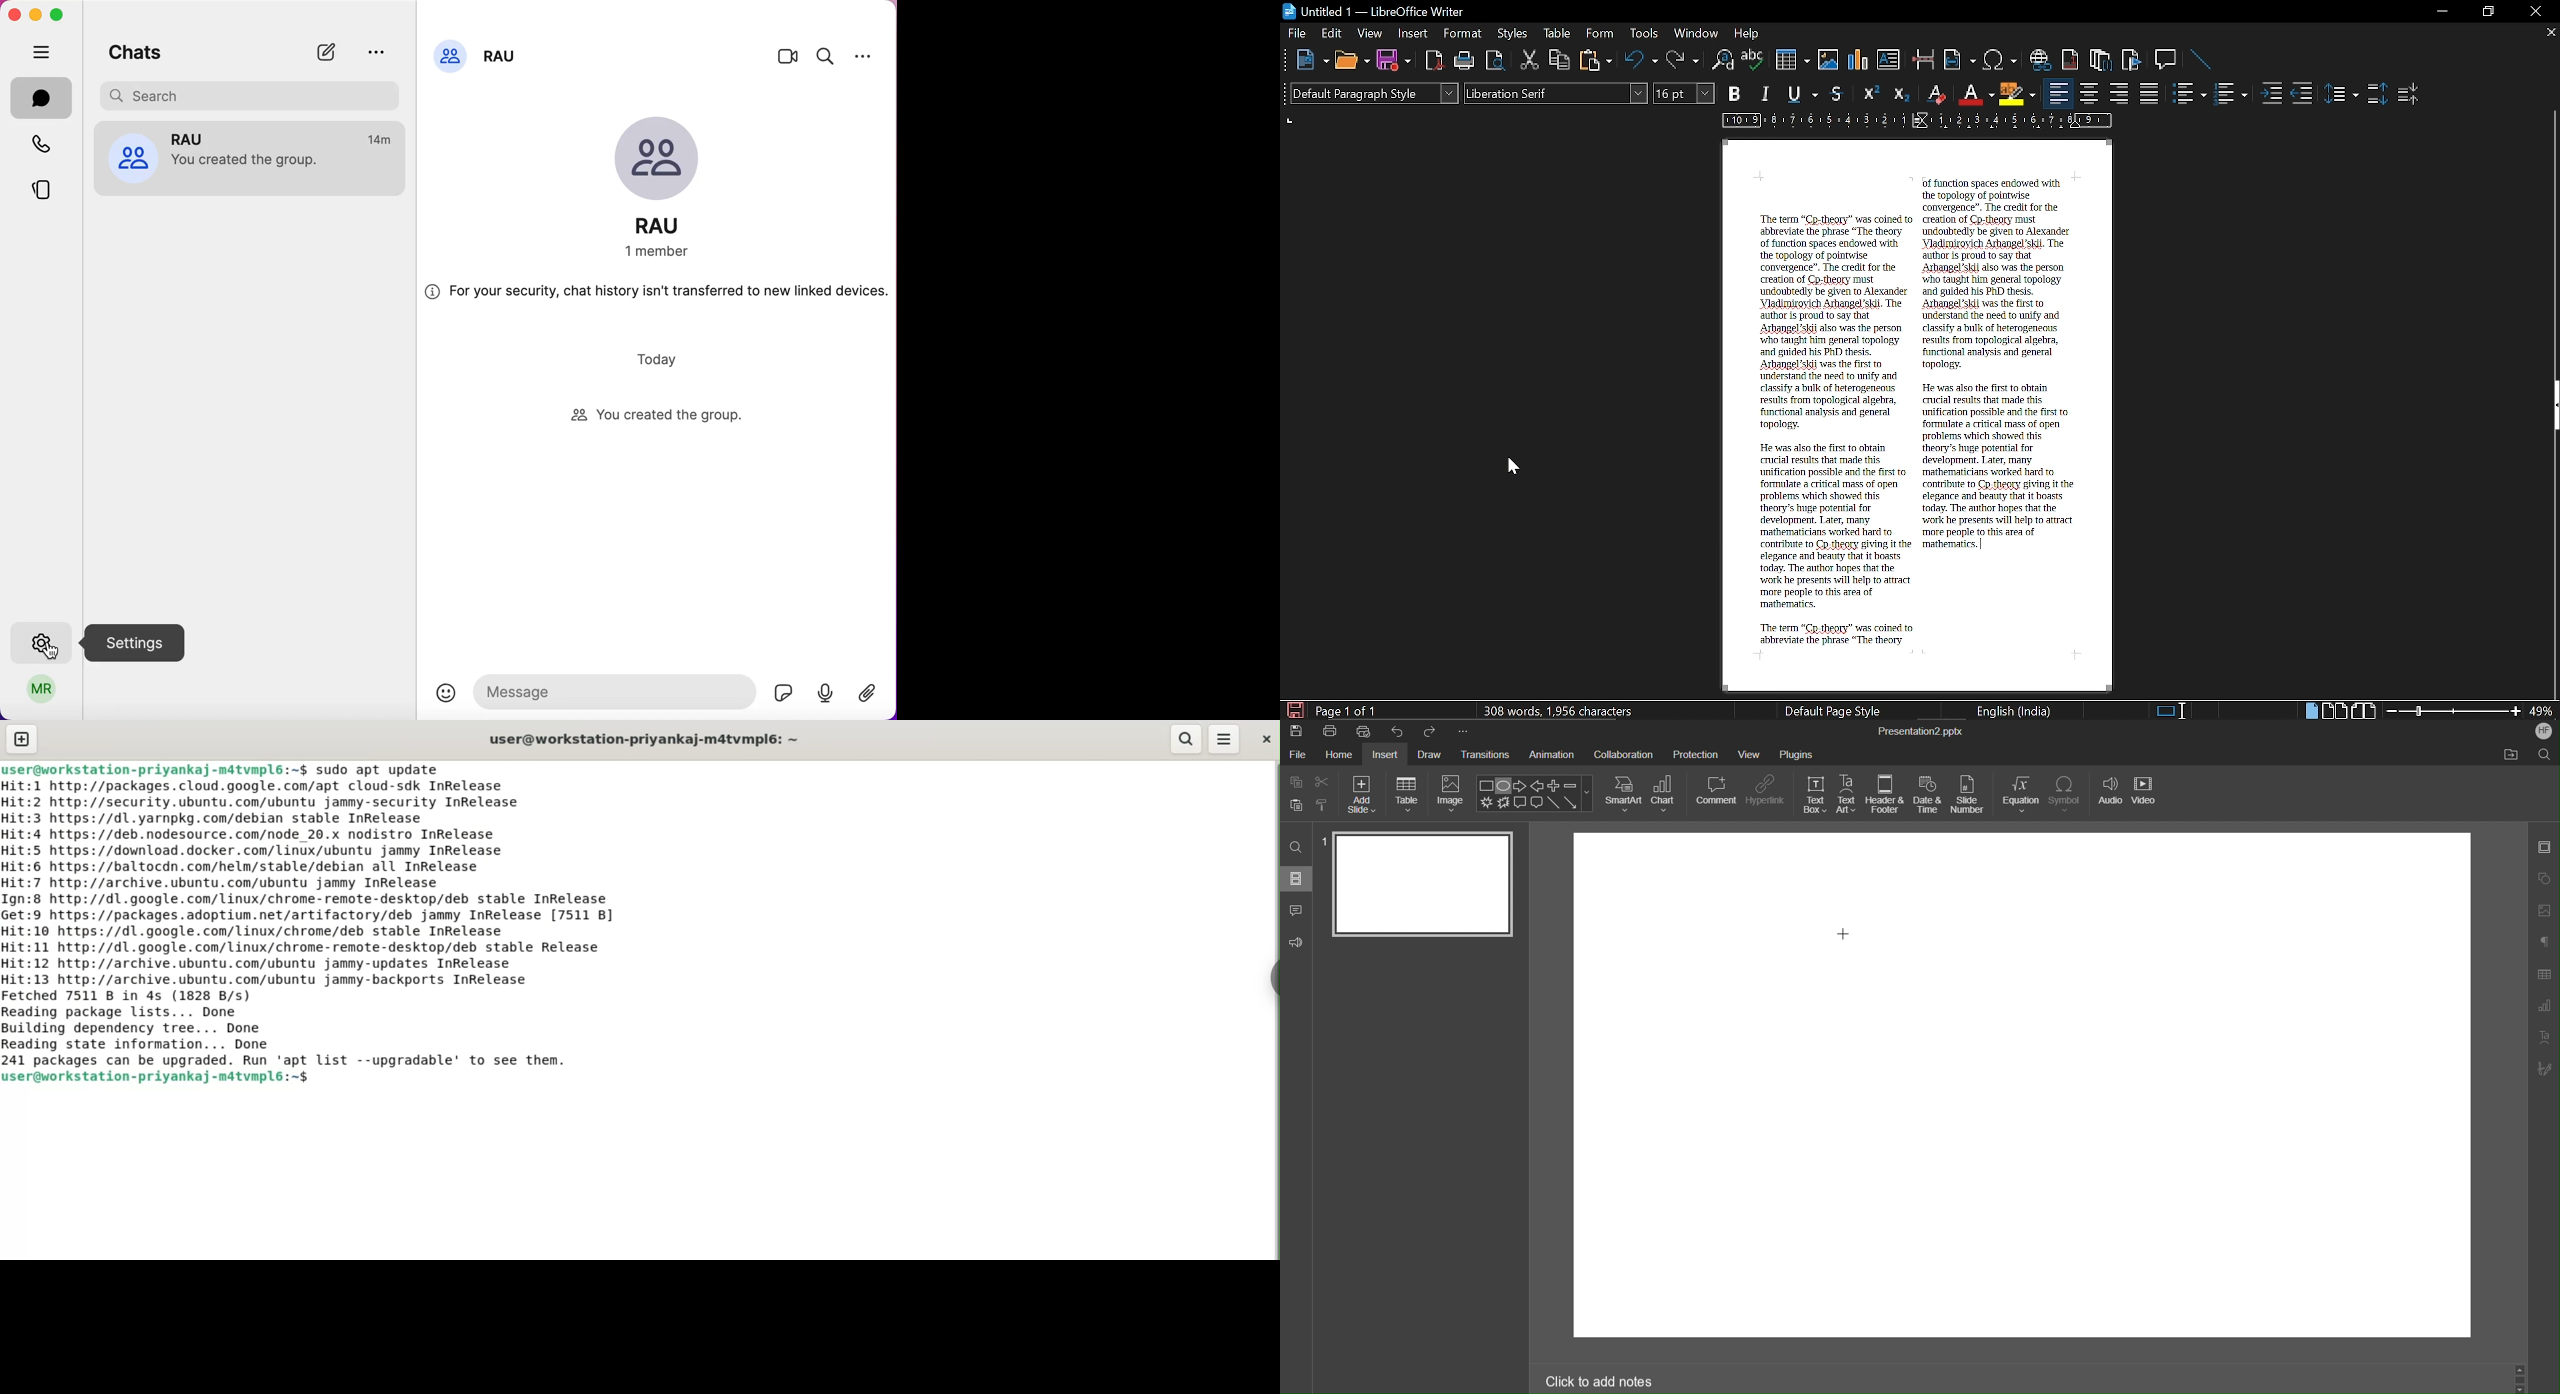 The image size is (2576, 1400). What do you see at coordinates (1885, 795) in the screenshot?
I see `Header & Footer` at bounding box center [1885, 795].